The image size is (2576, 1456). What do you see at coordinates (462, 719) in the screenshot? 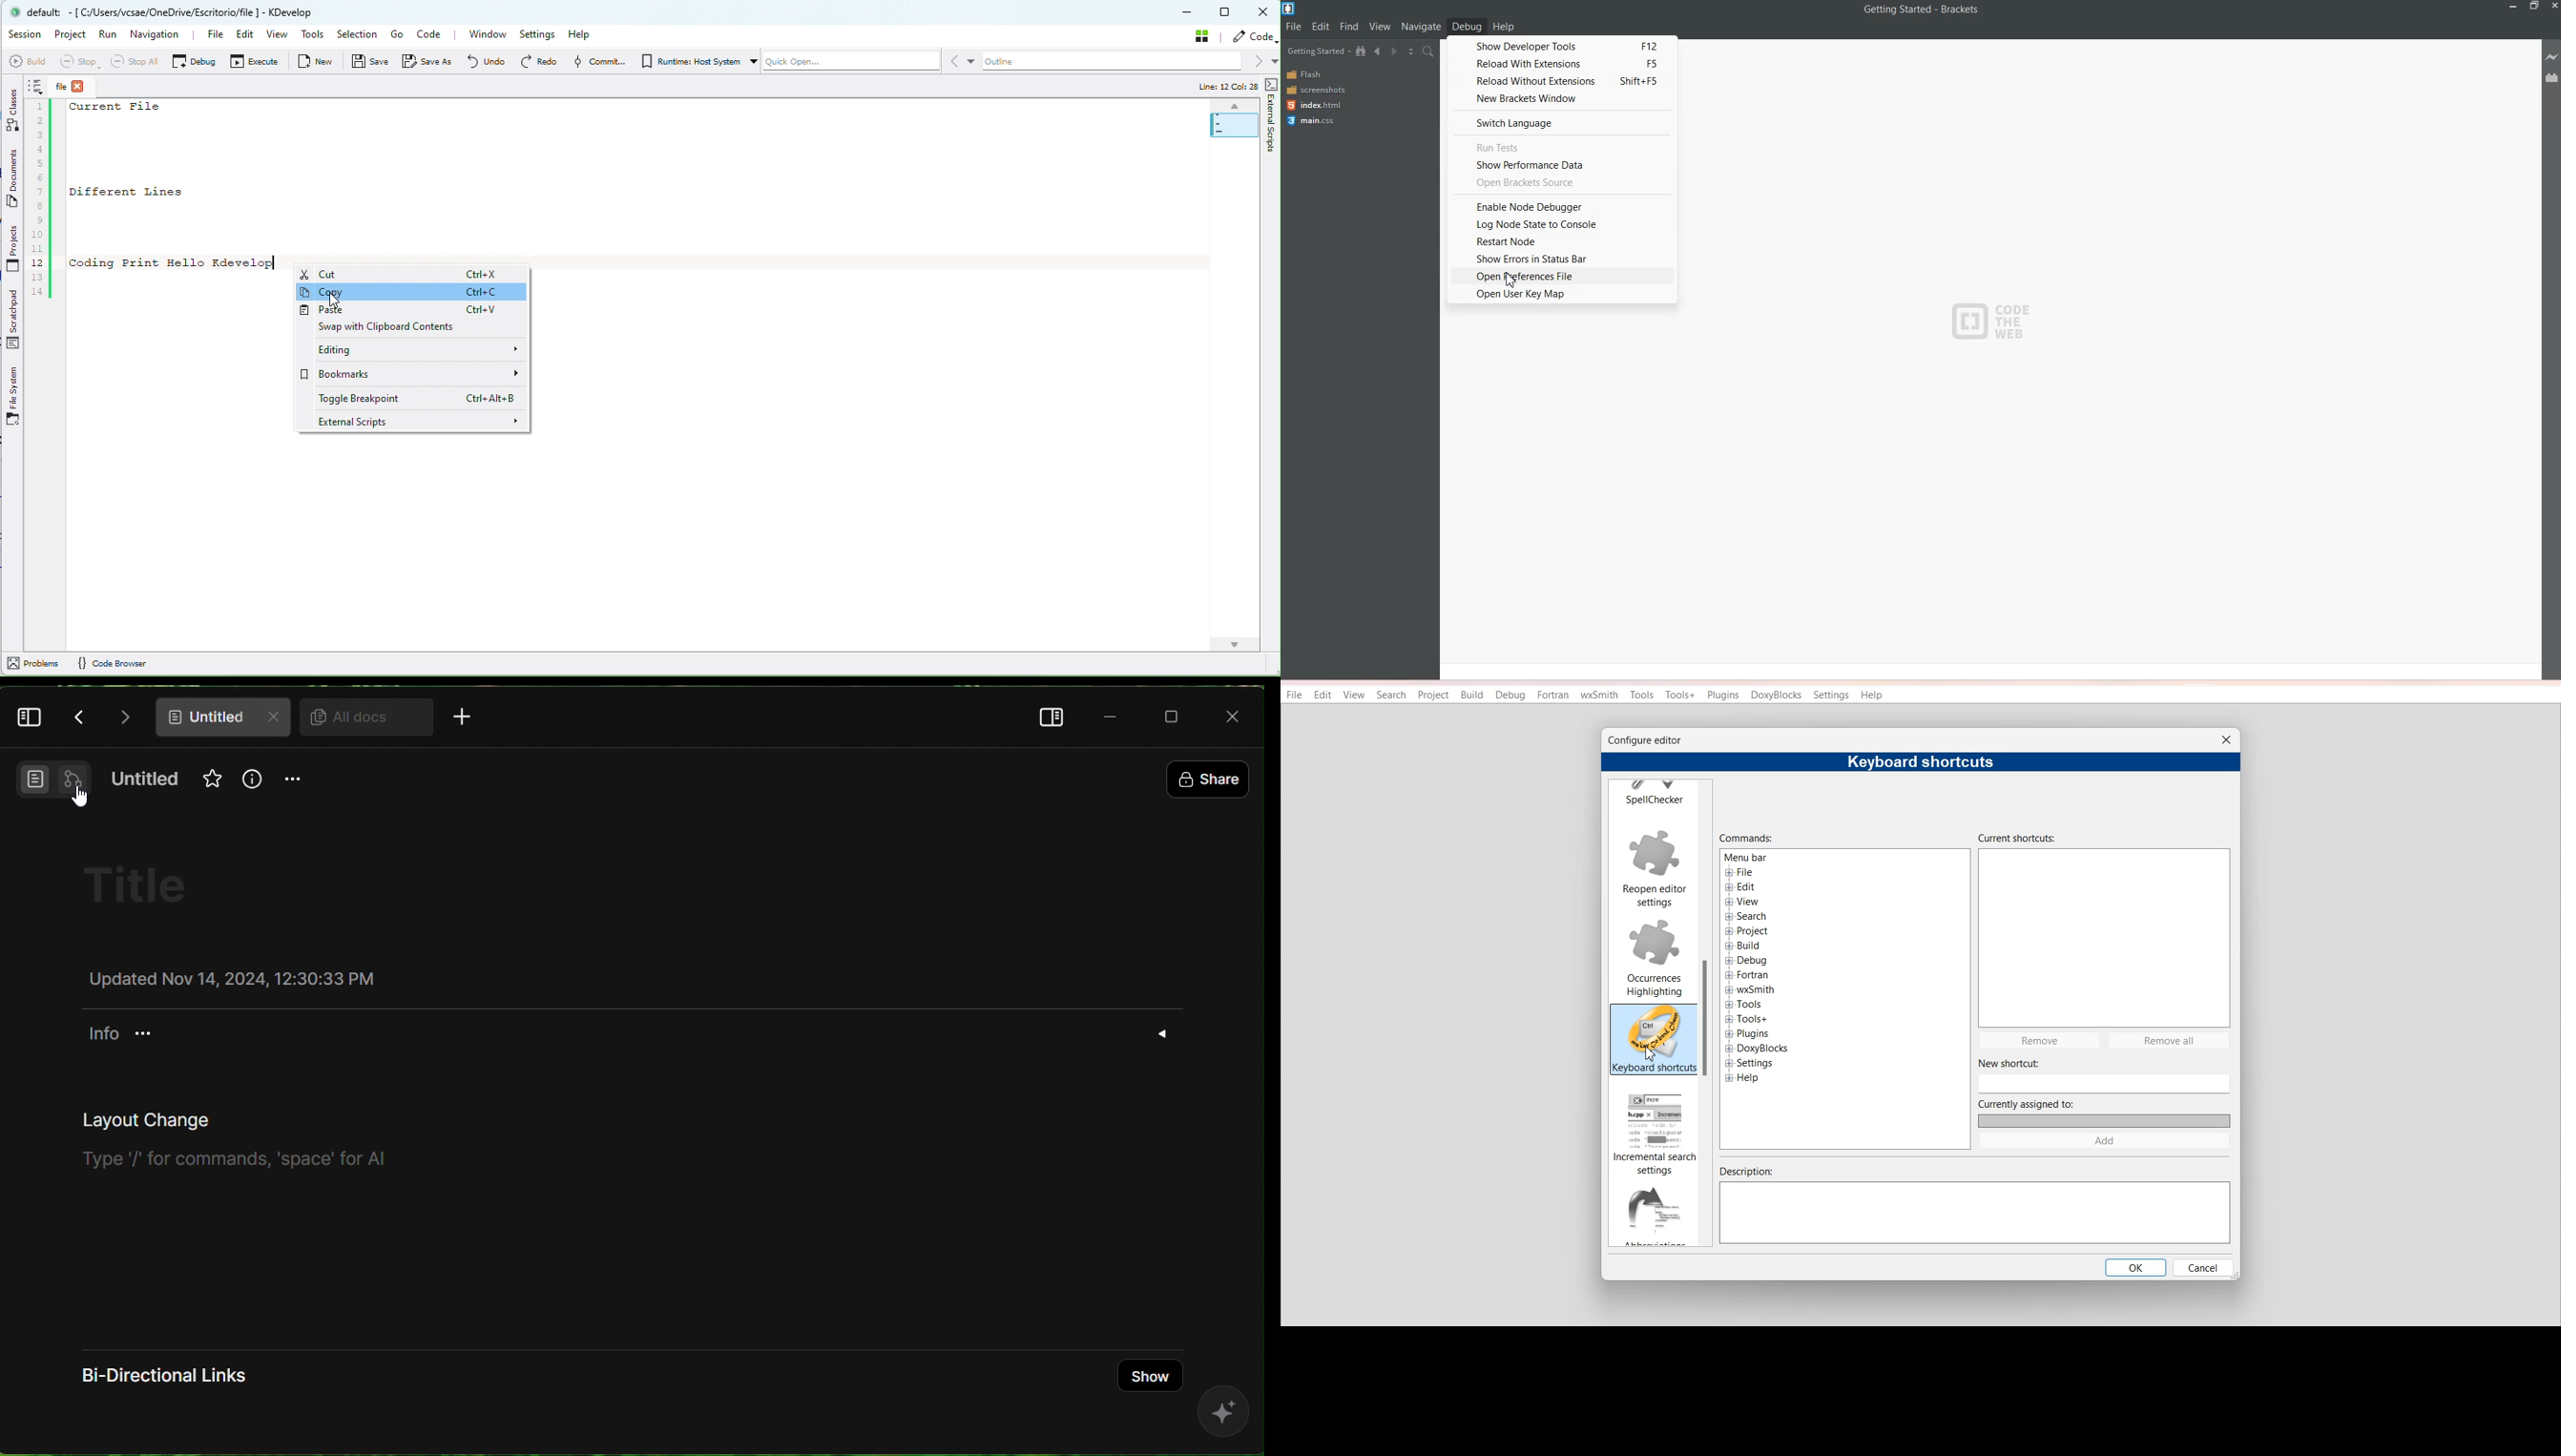
I see `More` at bounding box center [462, 719].